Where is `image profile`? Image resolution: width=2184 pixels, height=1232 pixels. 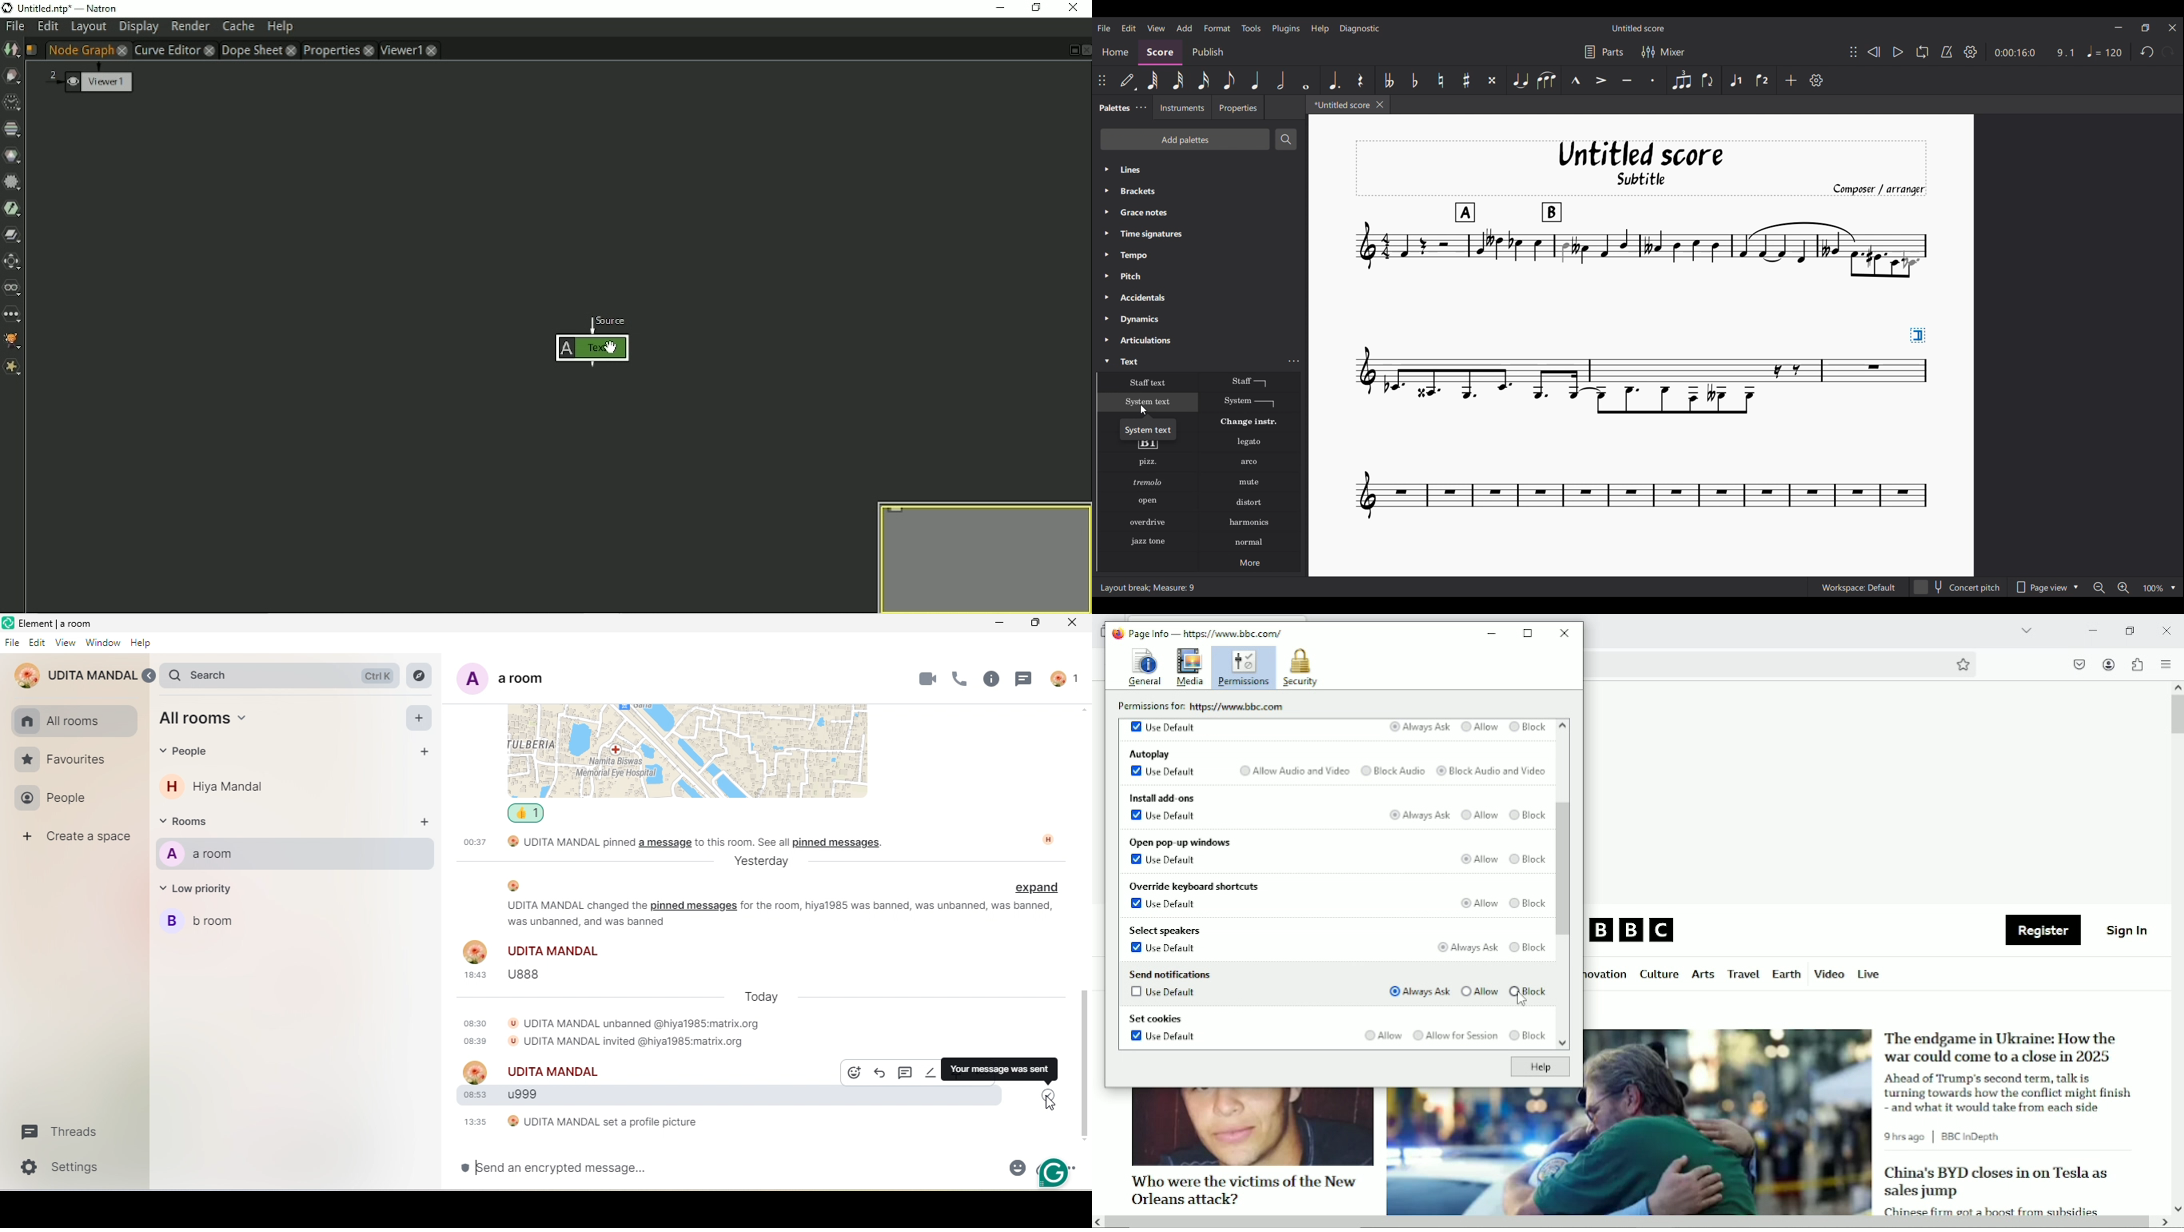 image profile is located at coordinates (514, 884).